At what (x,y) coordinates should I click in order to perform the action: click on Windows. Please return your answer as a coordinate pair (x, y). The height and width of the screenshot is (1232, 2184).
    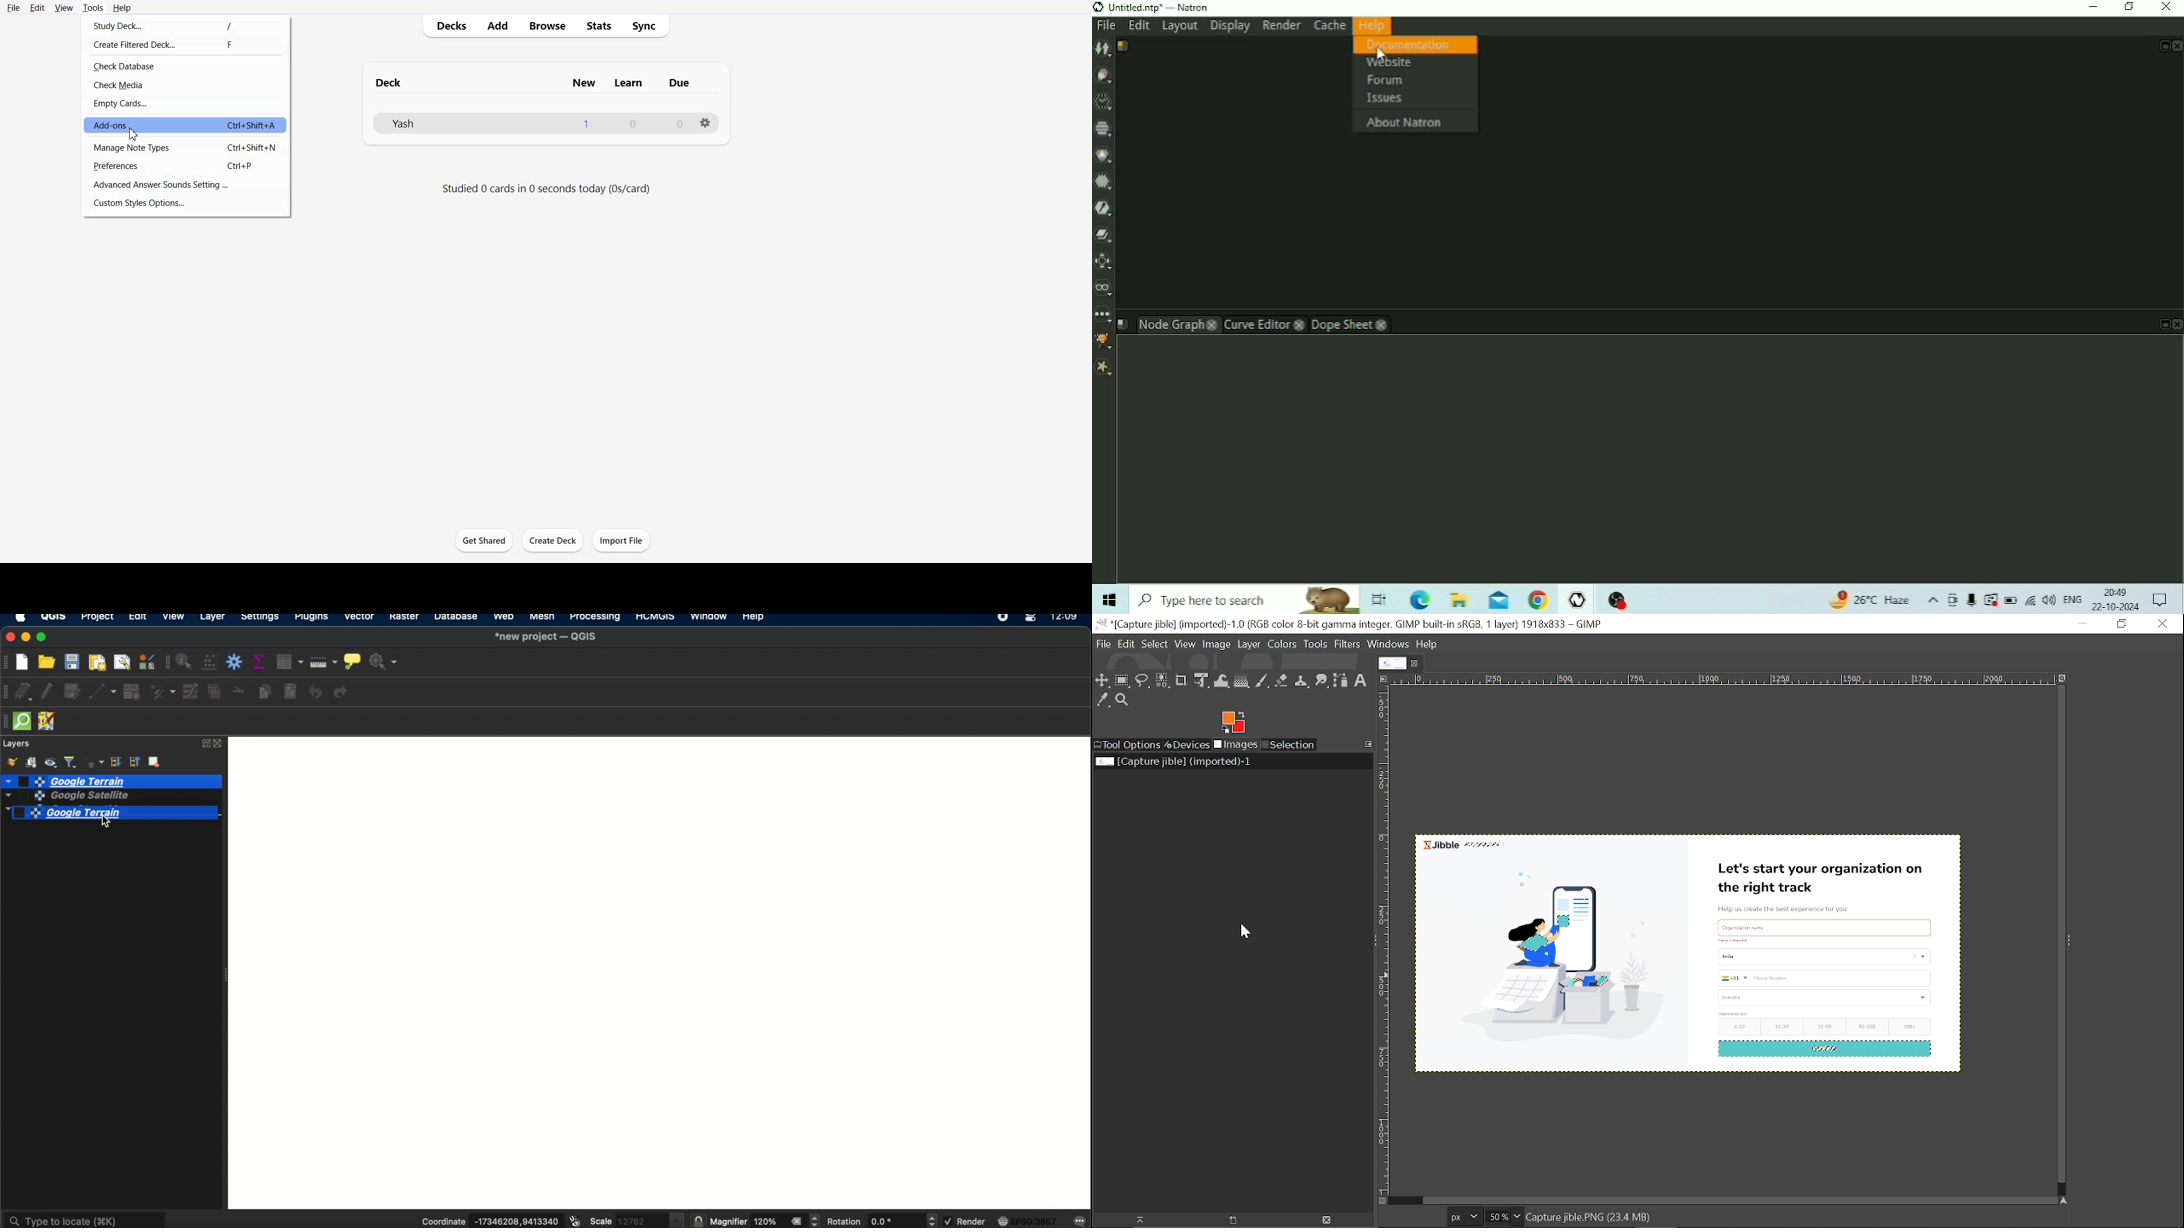
    Looking at the image, I should click on (1390, 645).